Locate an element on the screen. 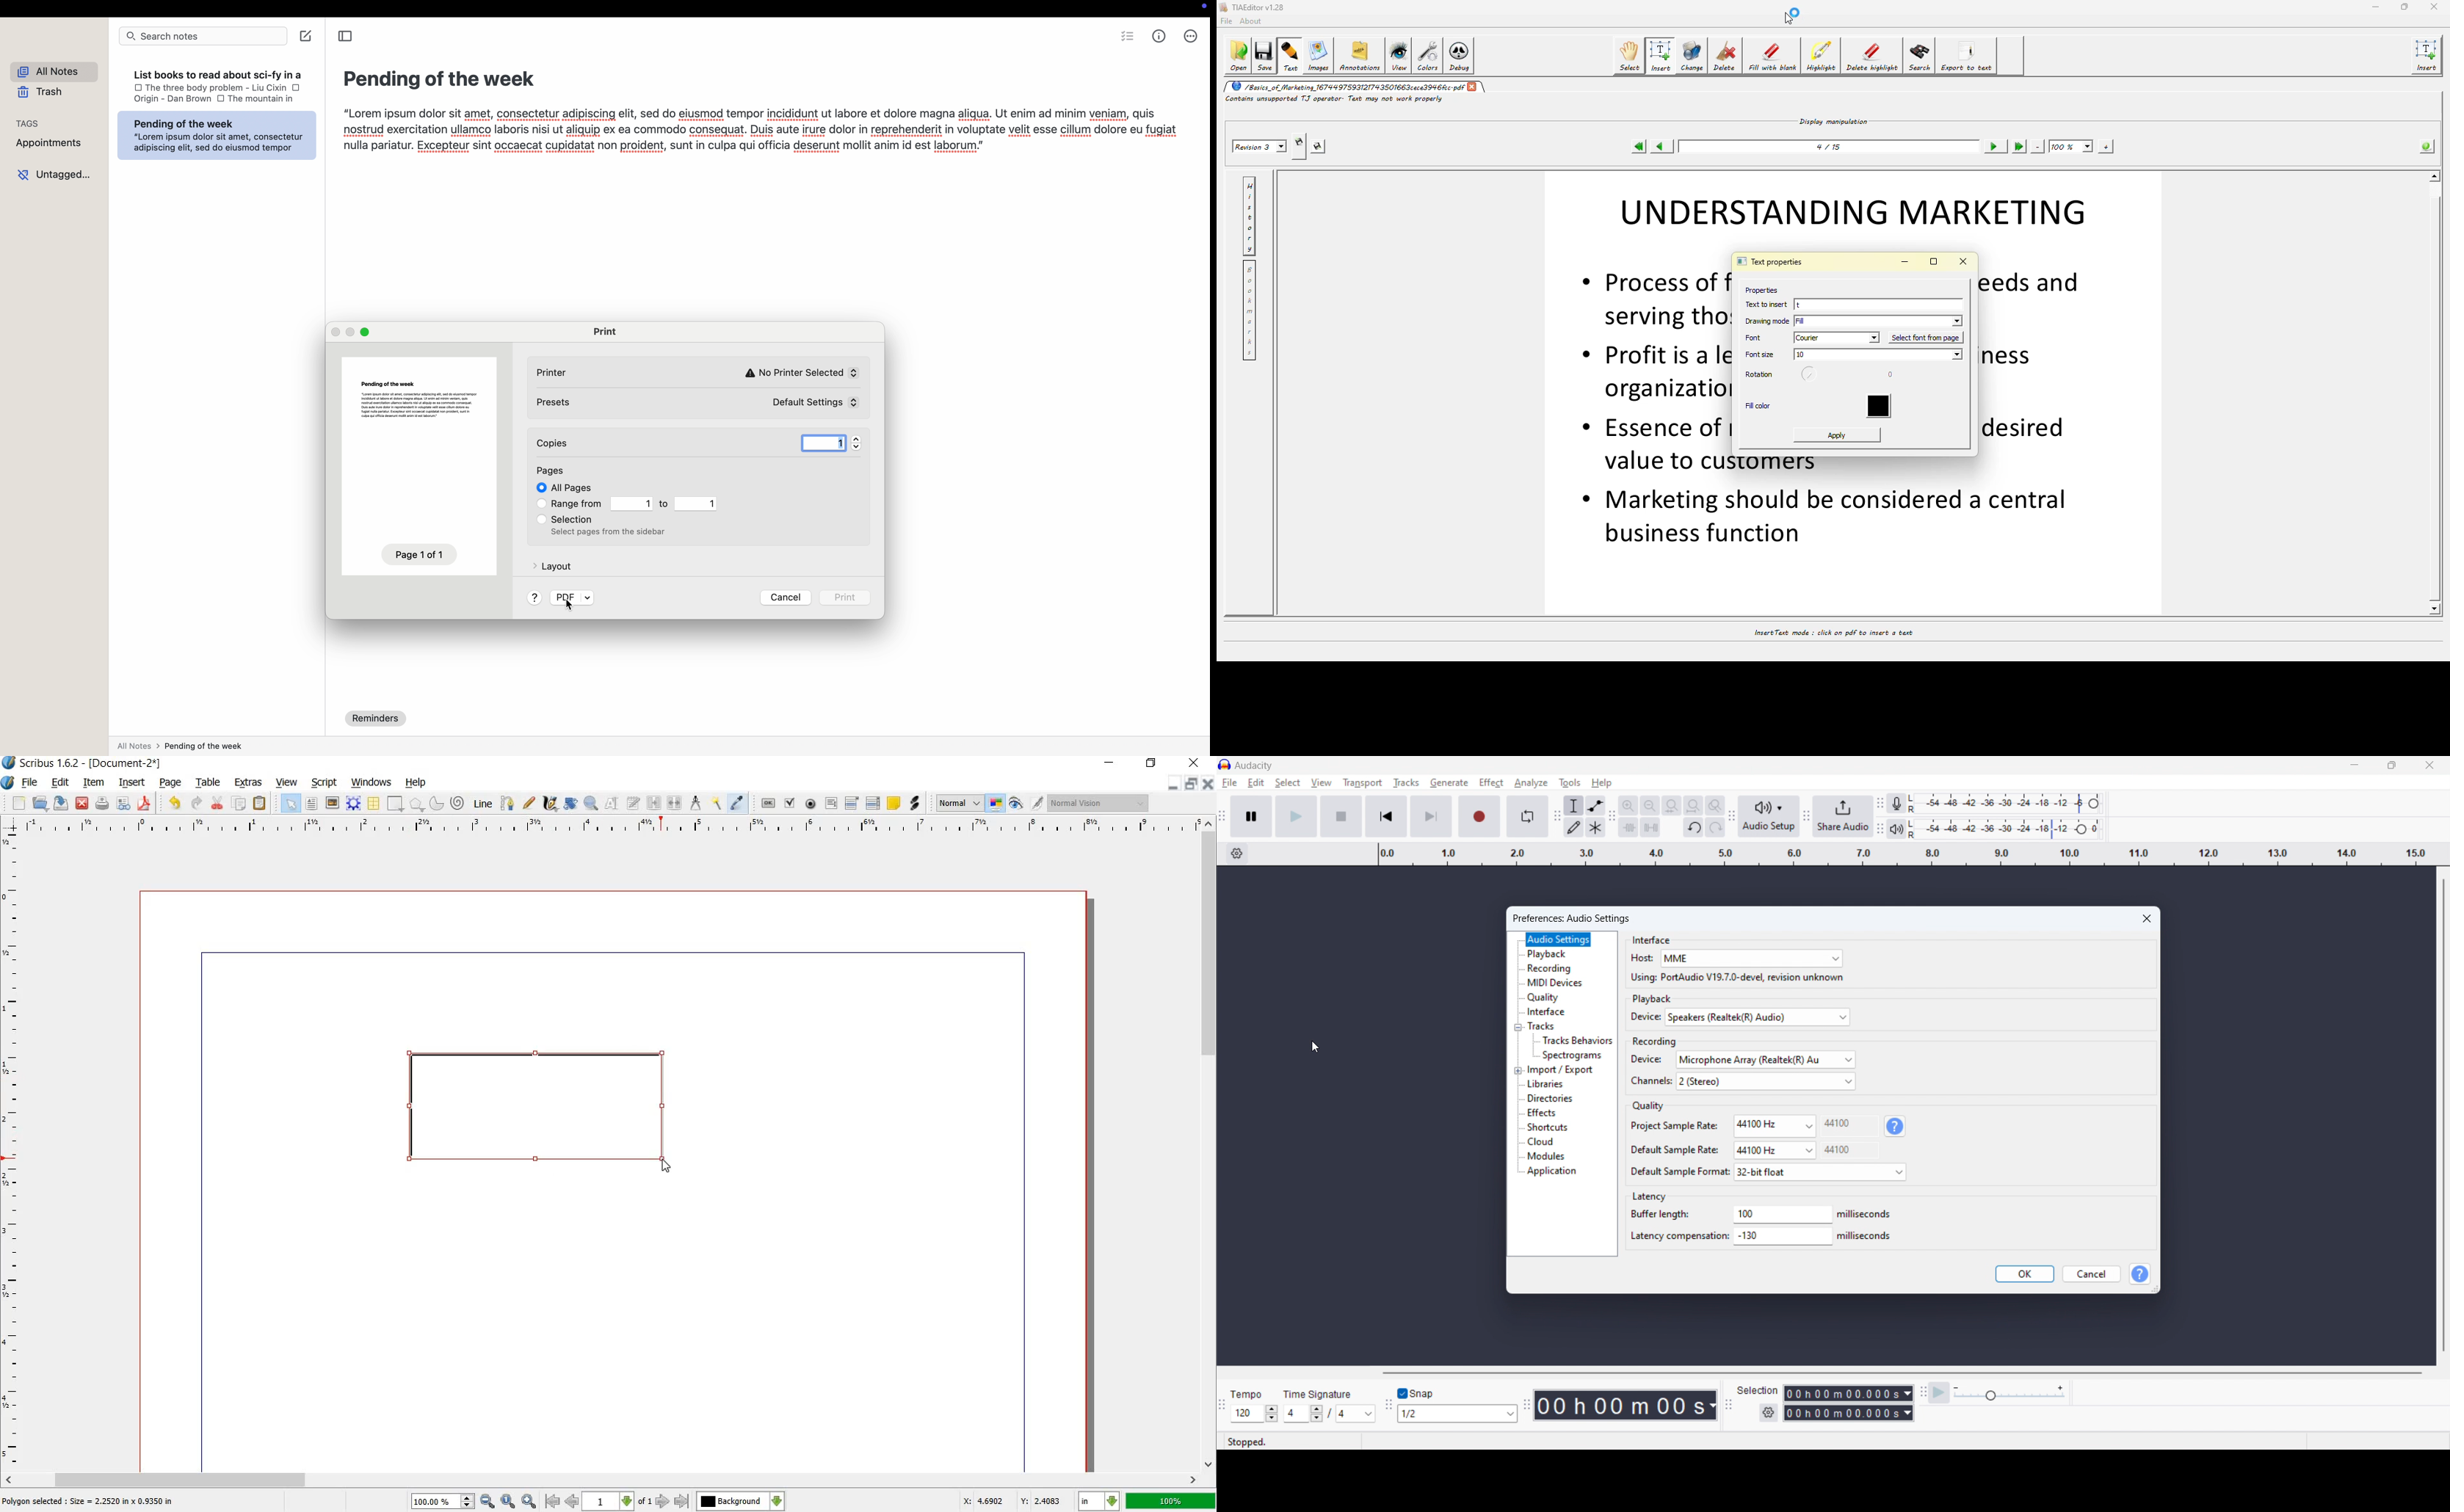  1 is located at coordinates (819, 441).